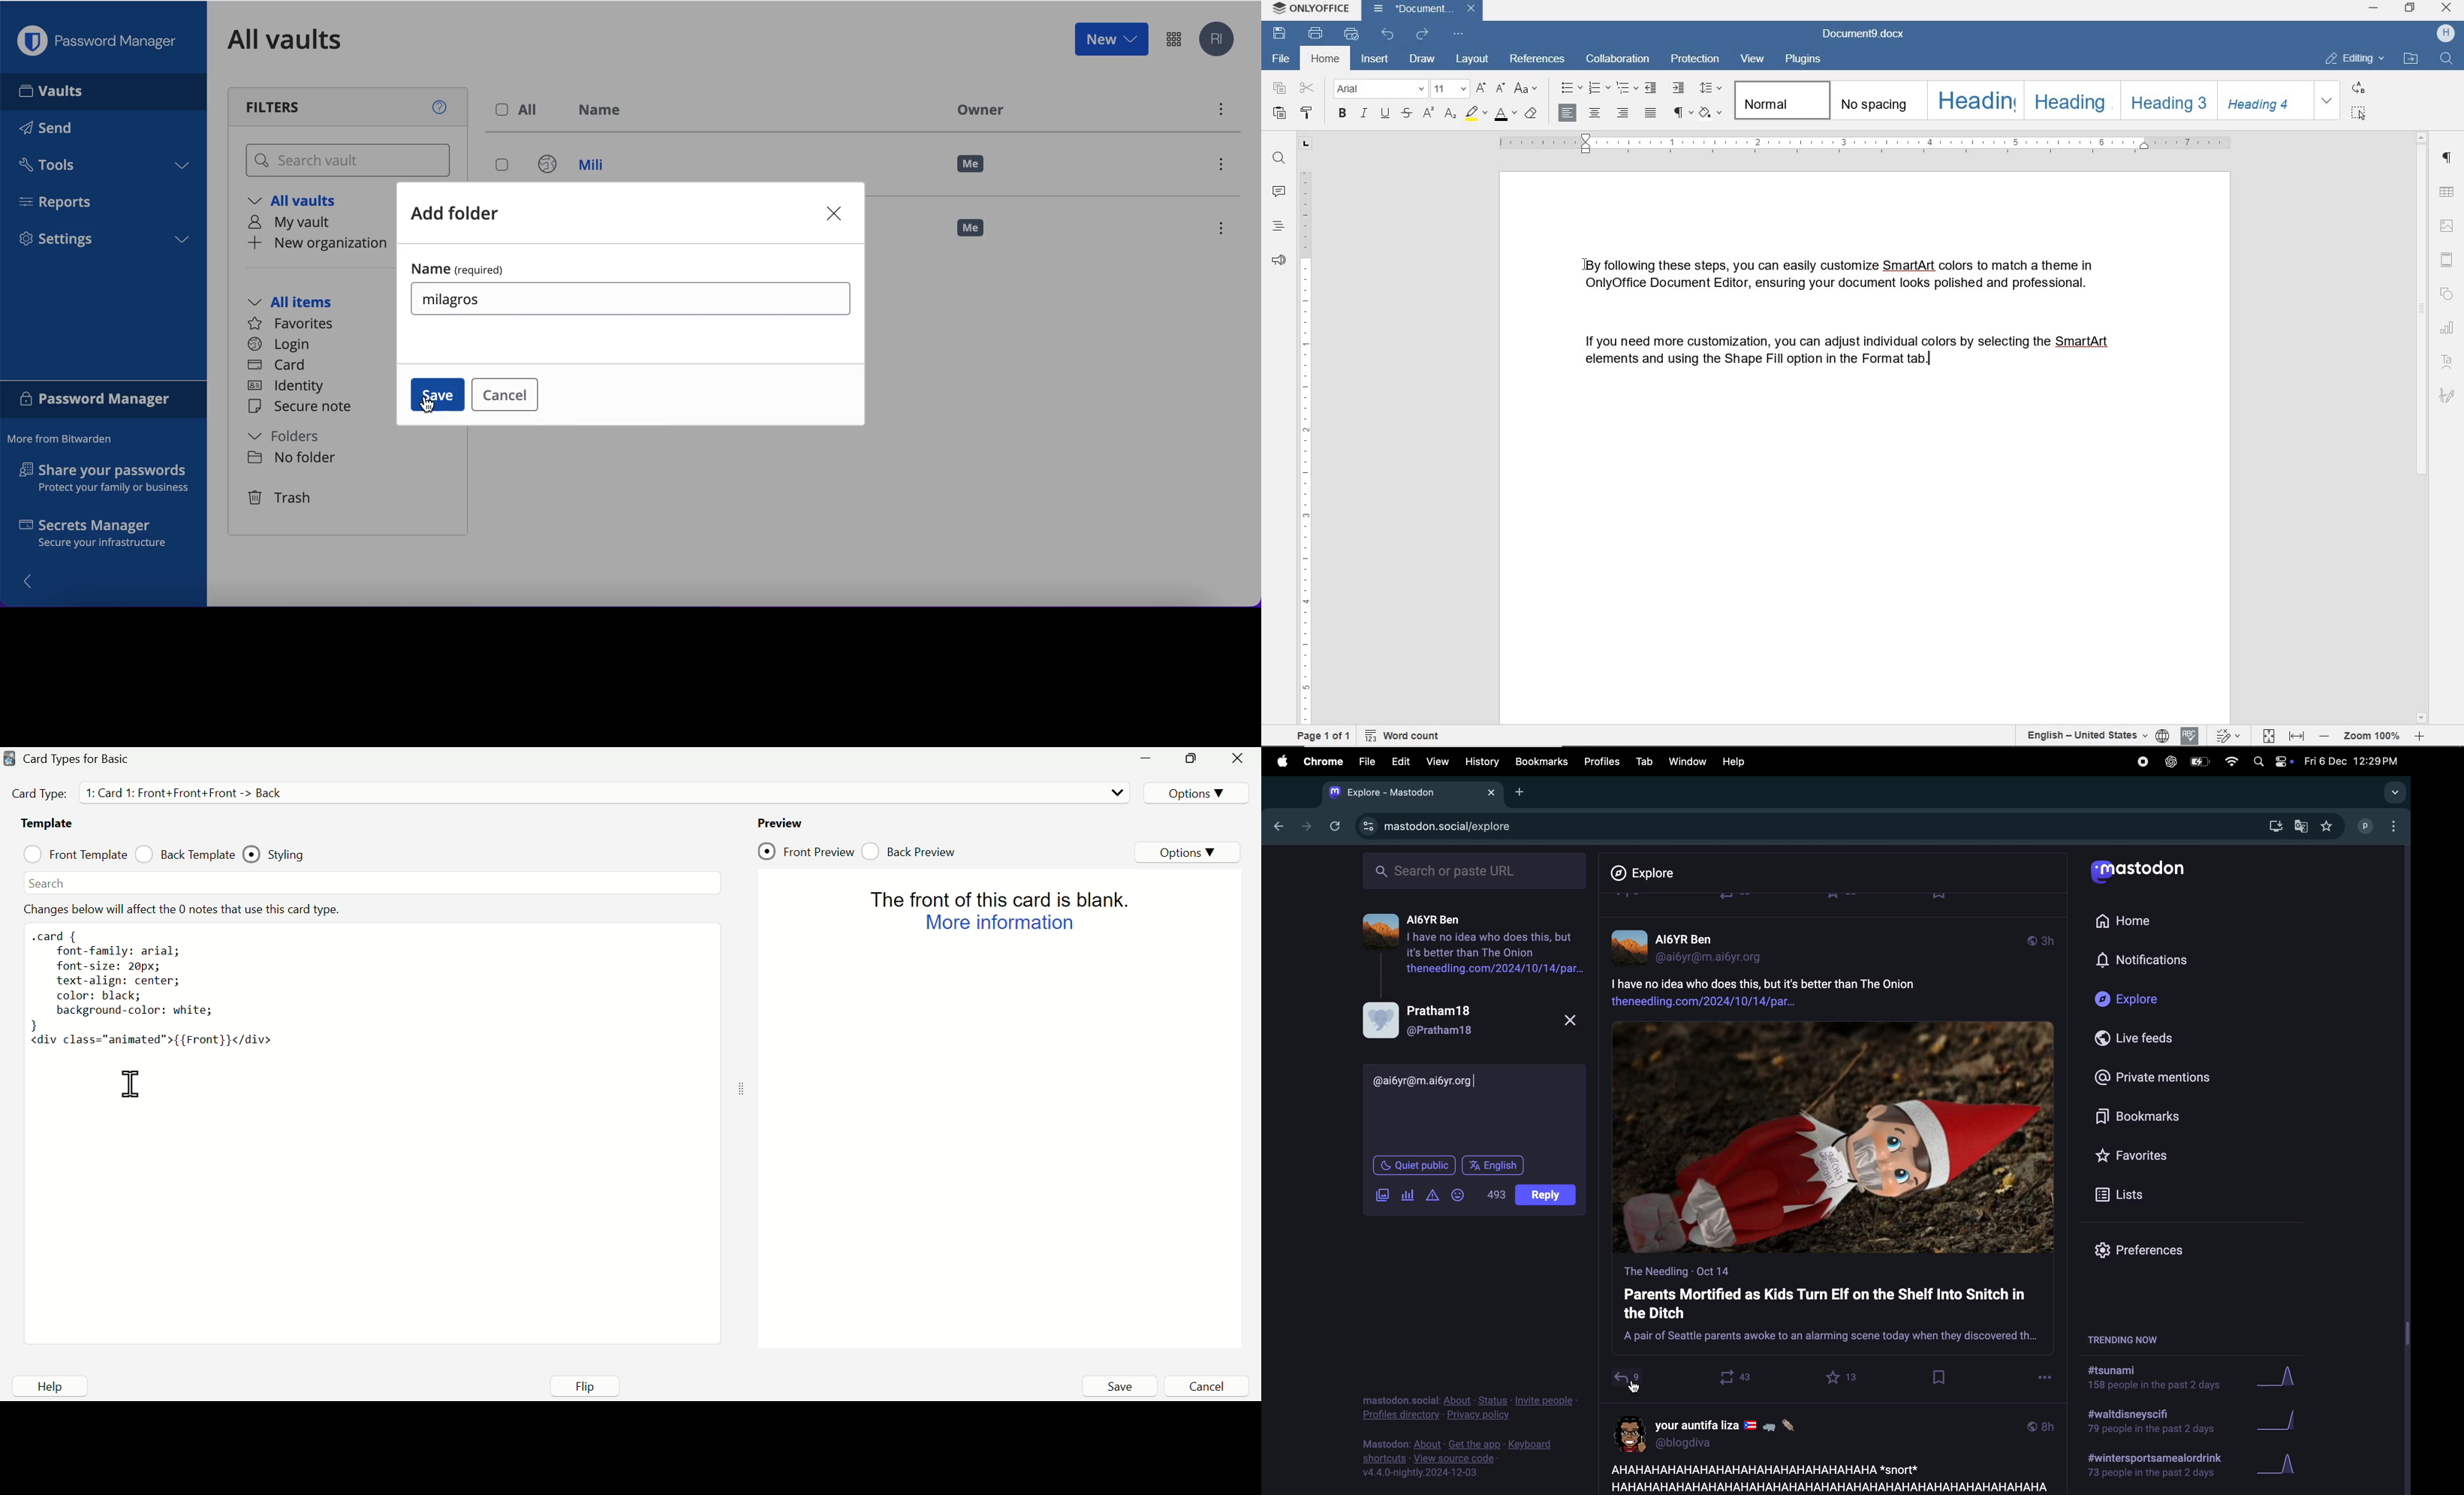 This screenshot has height=1512, width=2464. What do you see at coordinates (2450, 258) in the screenshot?
I see `header & footer` at bounding box center [2450, 258].